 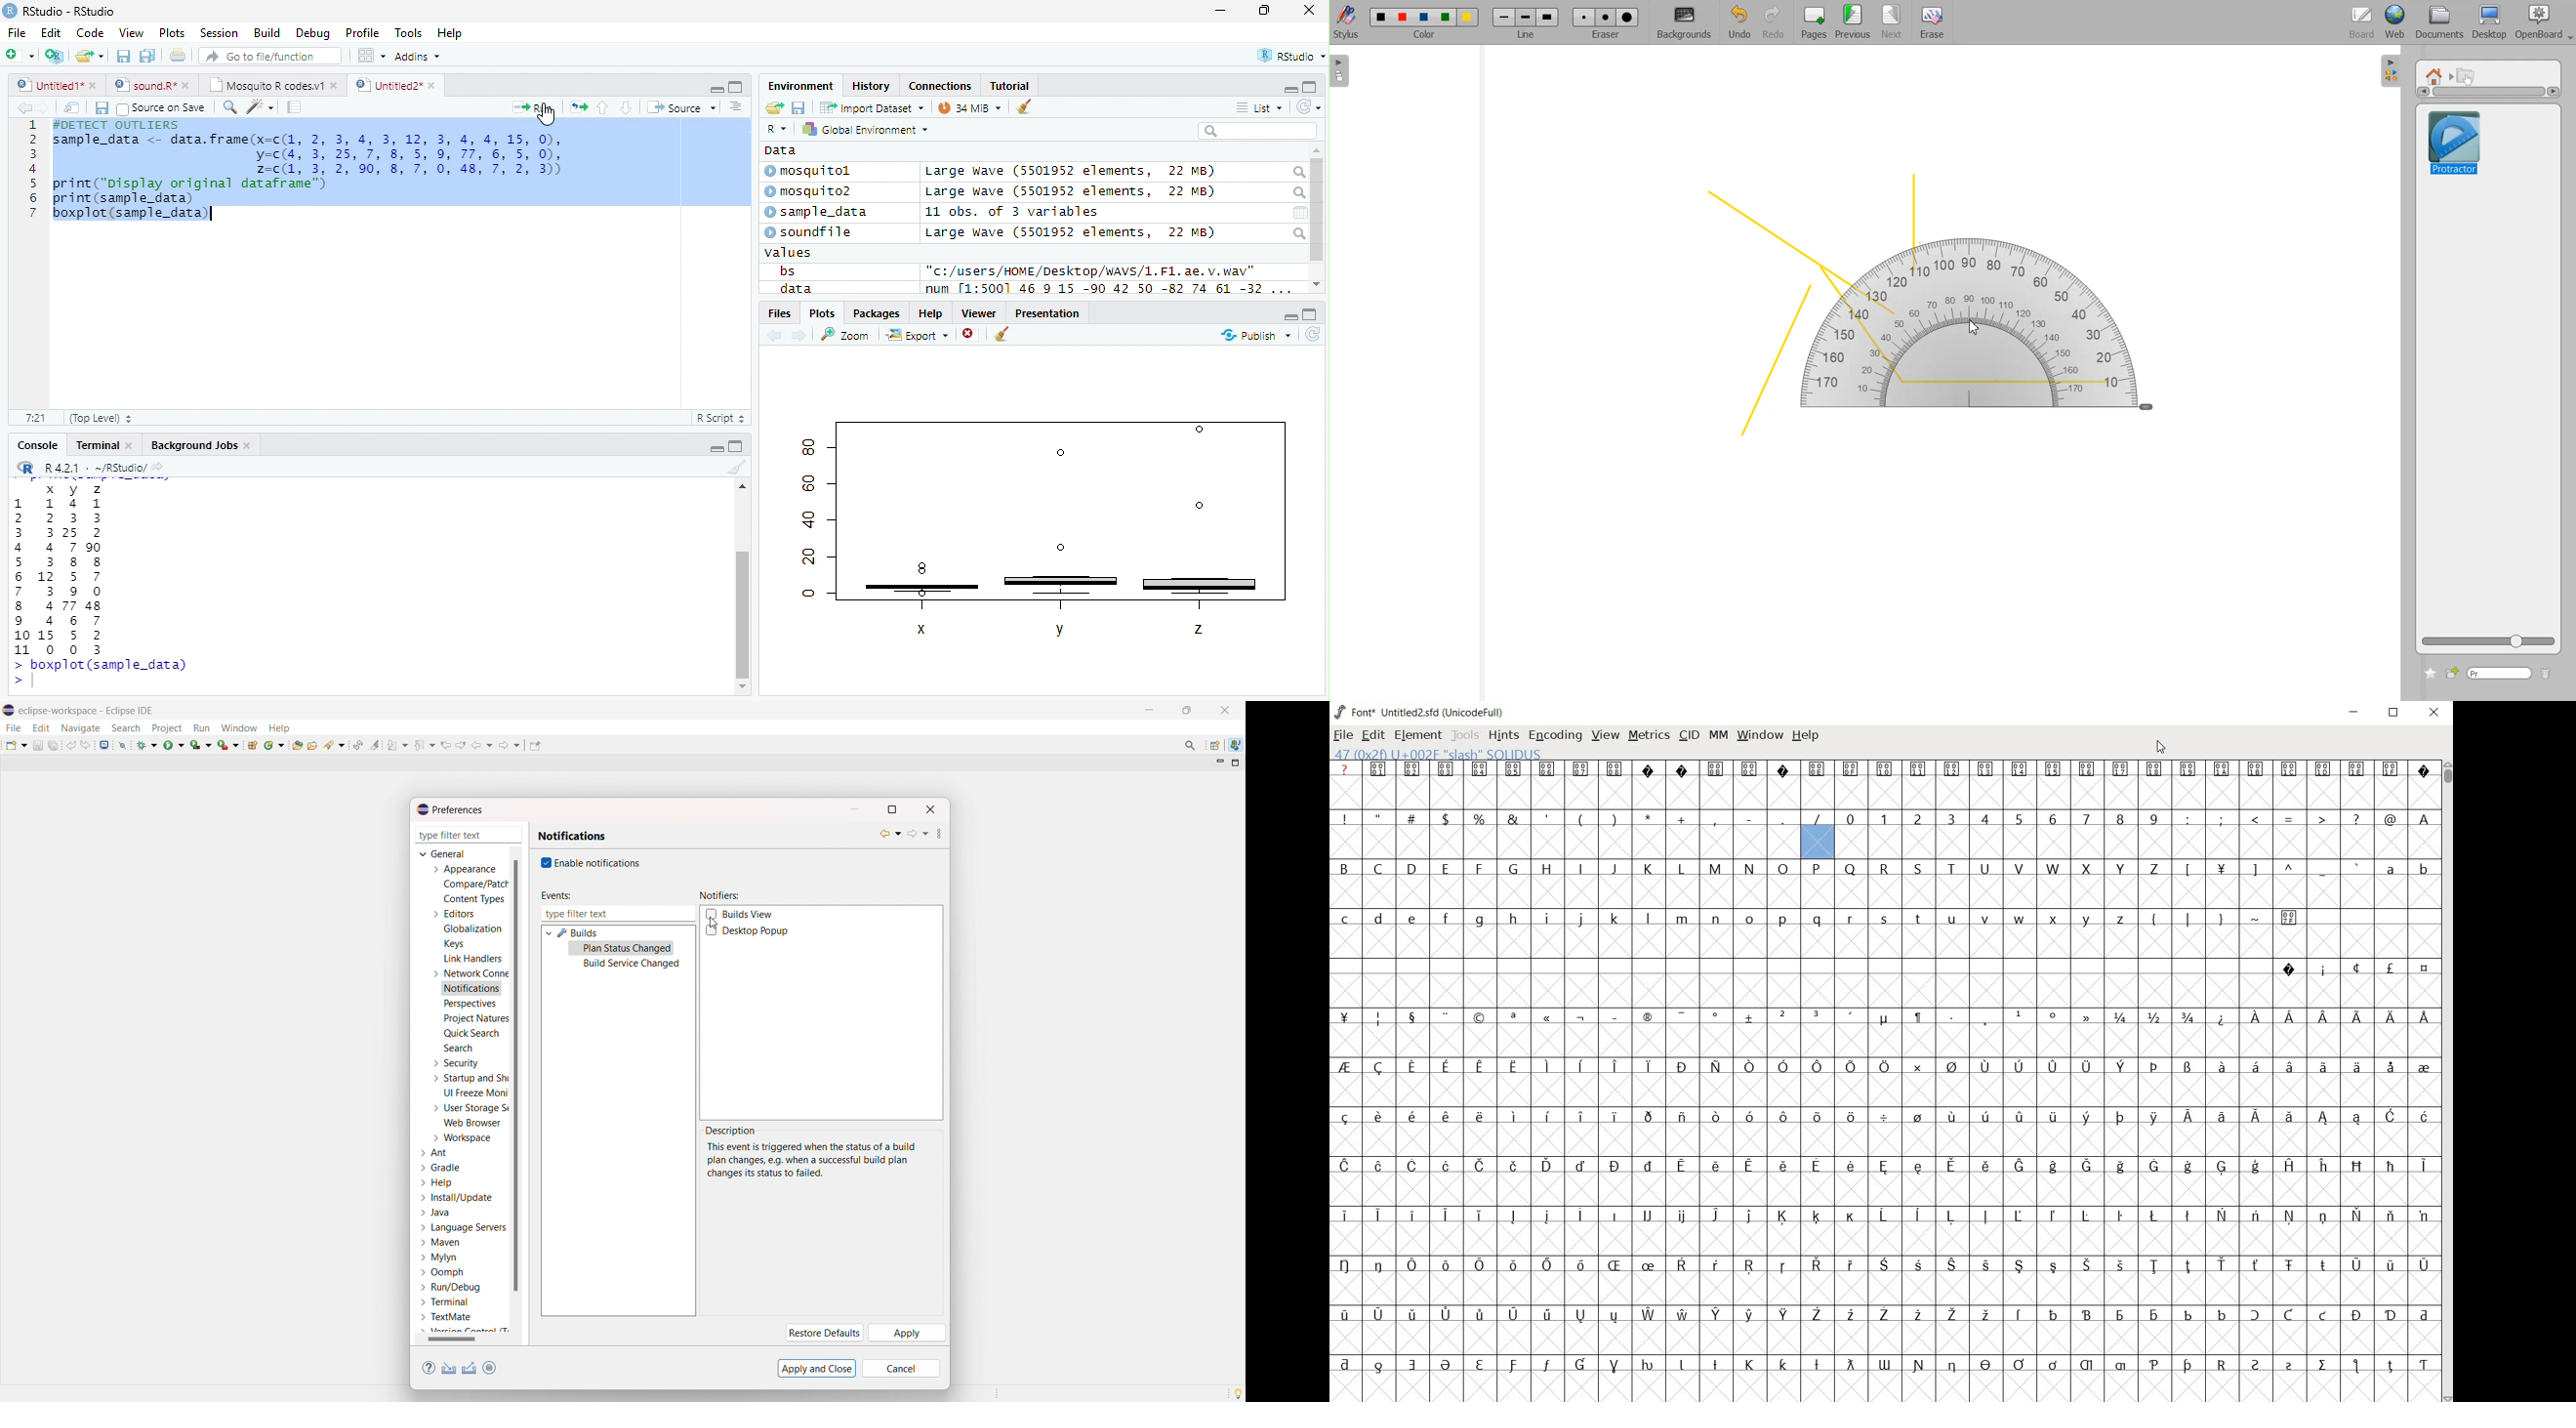 I want to click on List, so click(x=1259, y=107).